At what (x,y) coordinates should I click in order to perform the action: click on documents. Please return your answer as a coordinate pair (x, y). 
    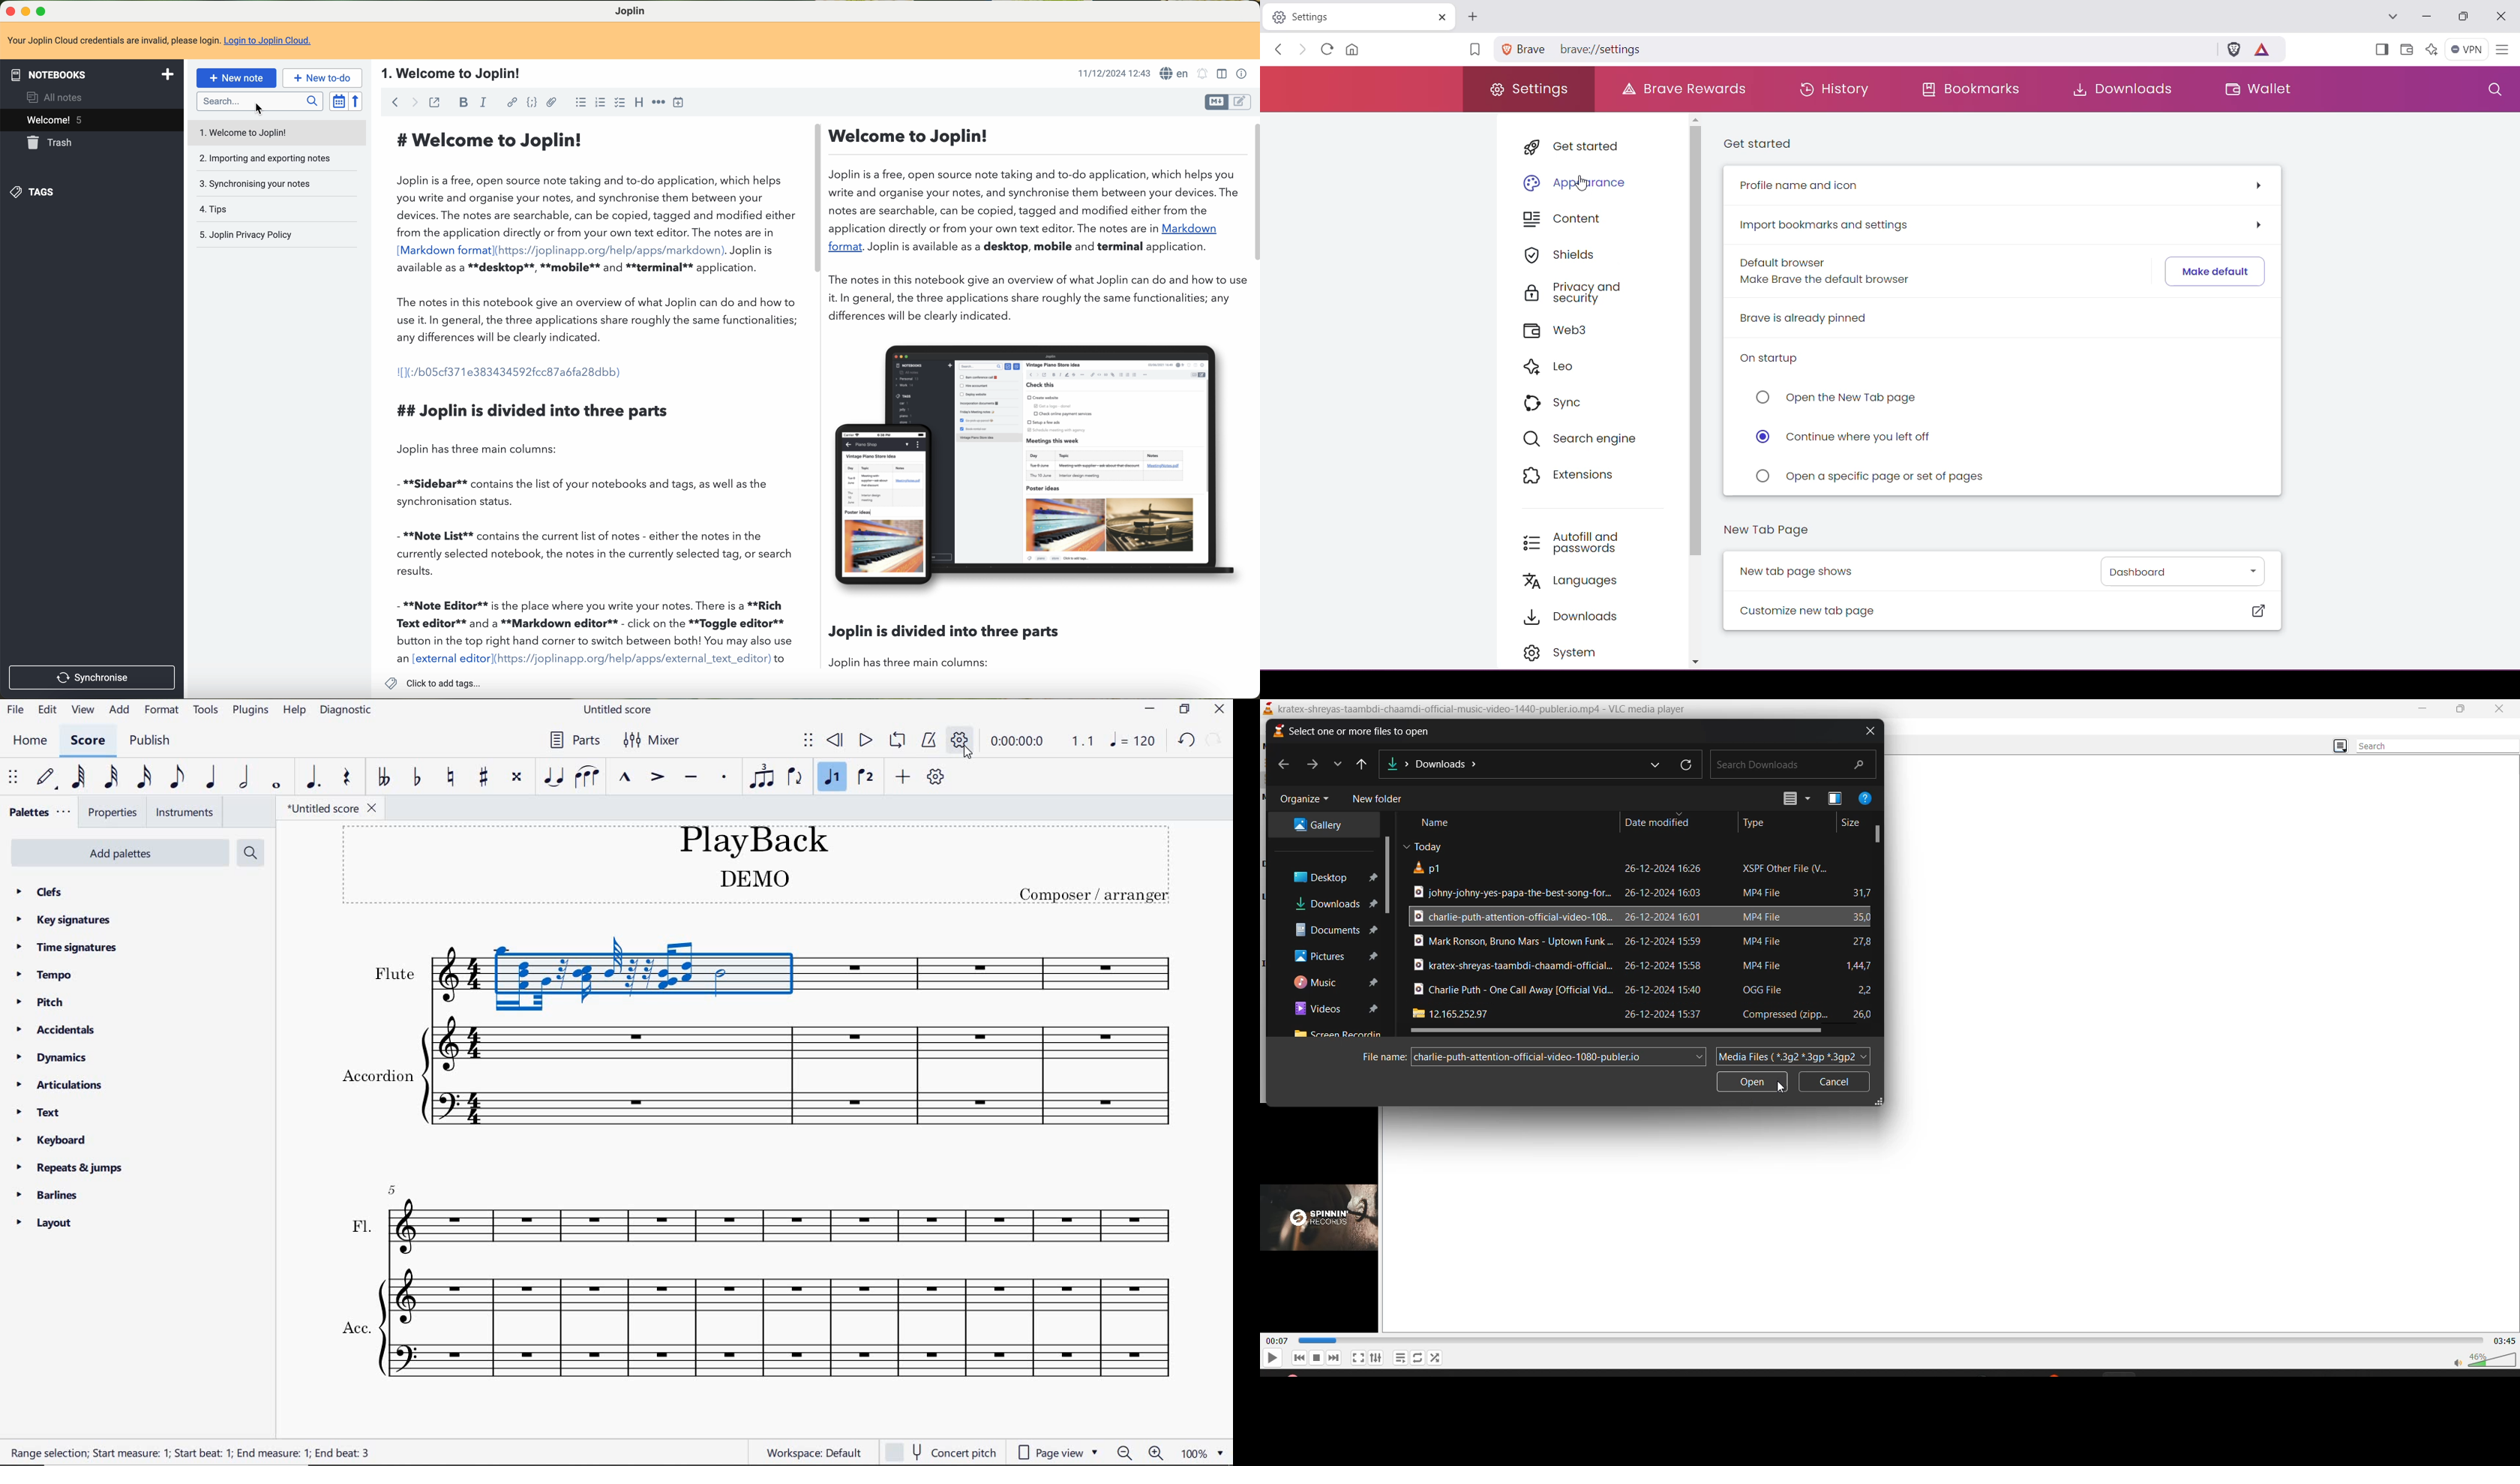
    Looking at the image, I should click on (1334, 932).